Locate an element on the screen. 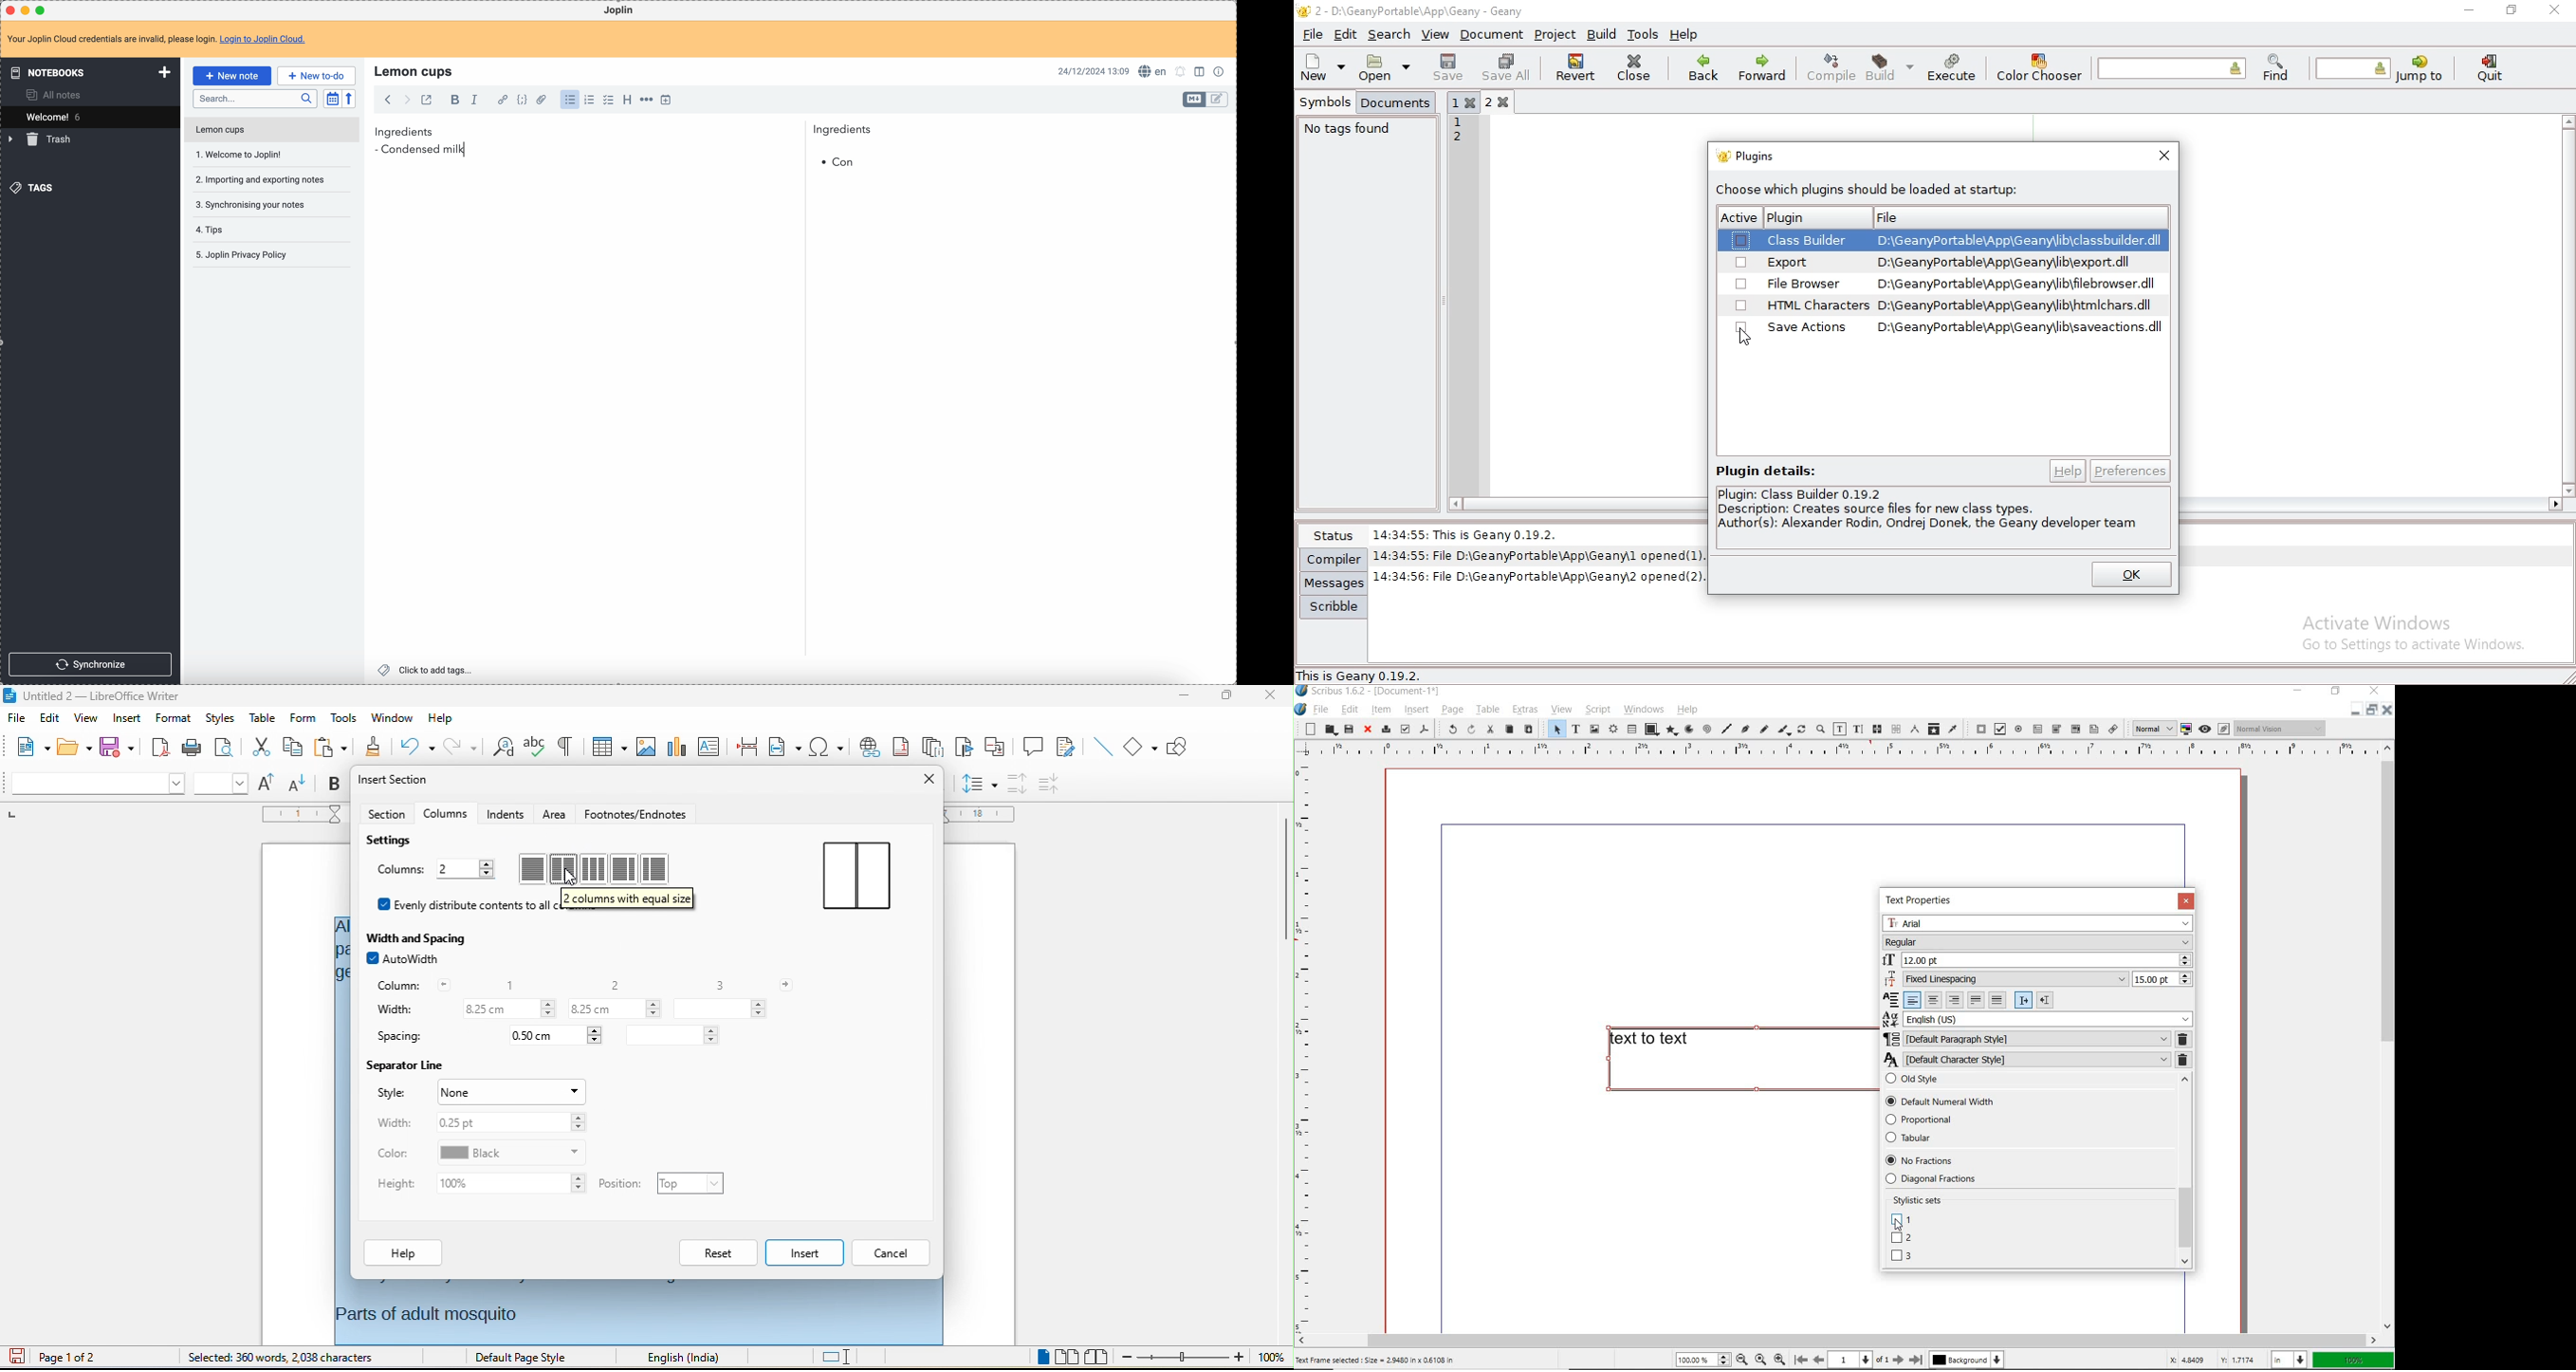  help is located at coordinates (2069, 470).